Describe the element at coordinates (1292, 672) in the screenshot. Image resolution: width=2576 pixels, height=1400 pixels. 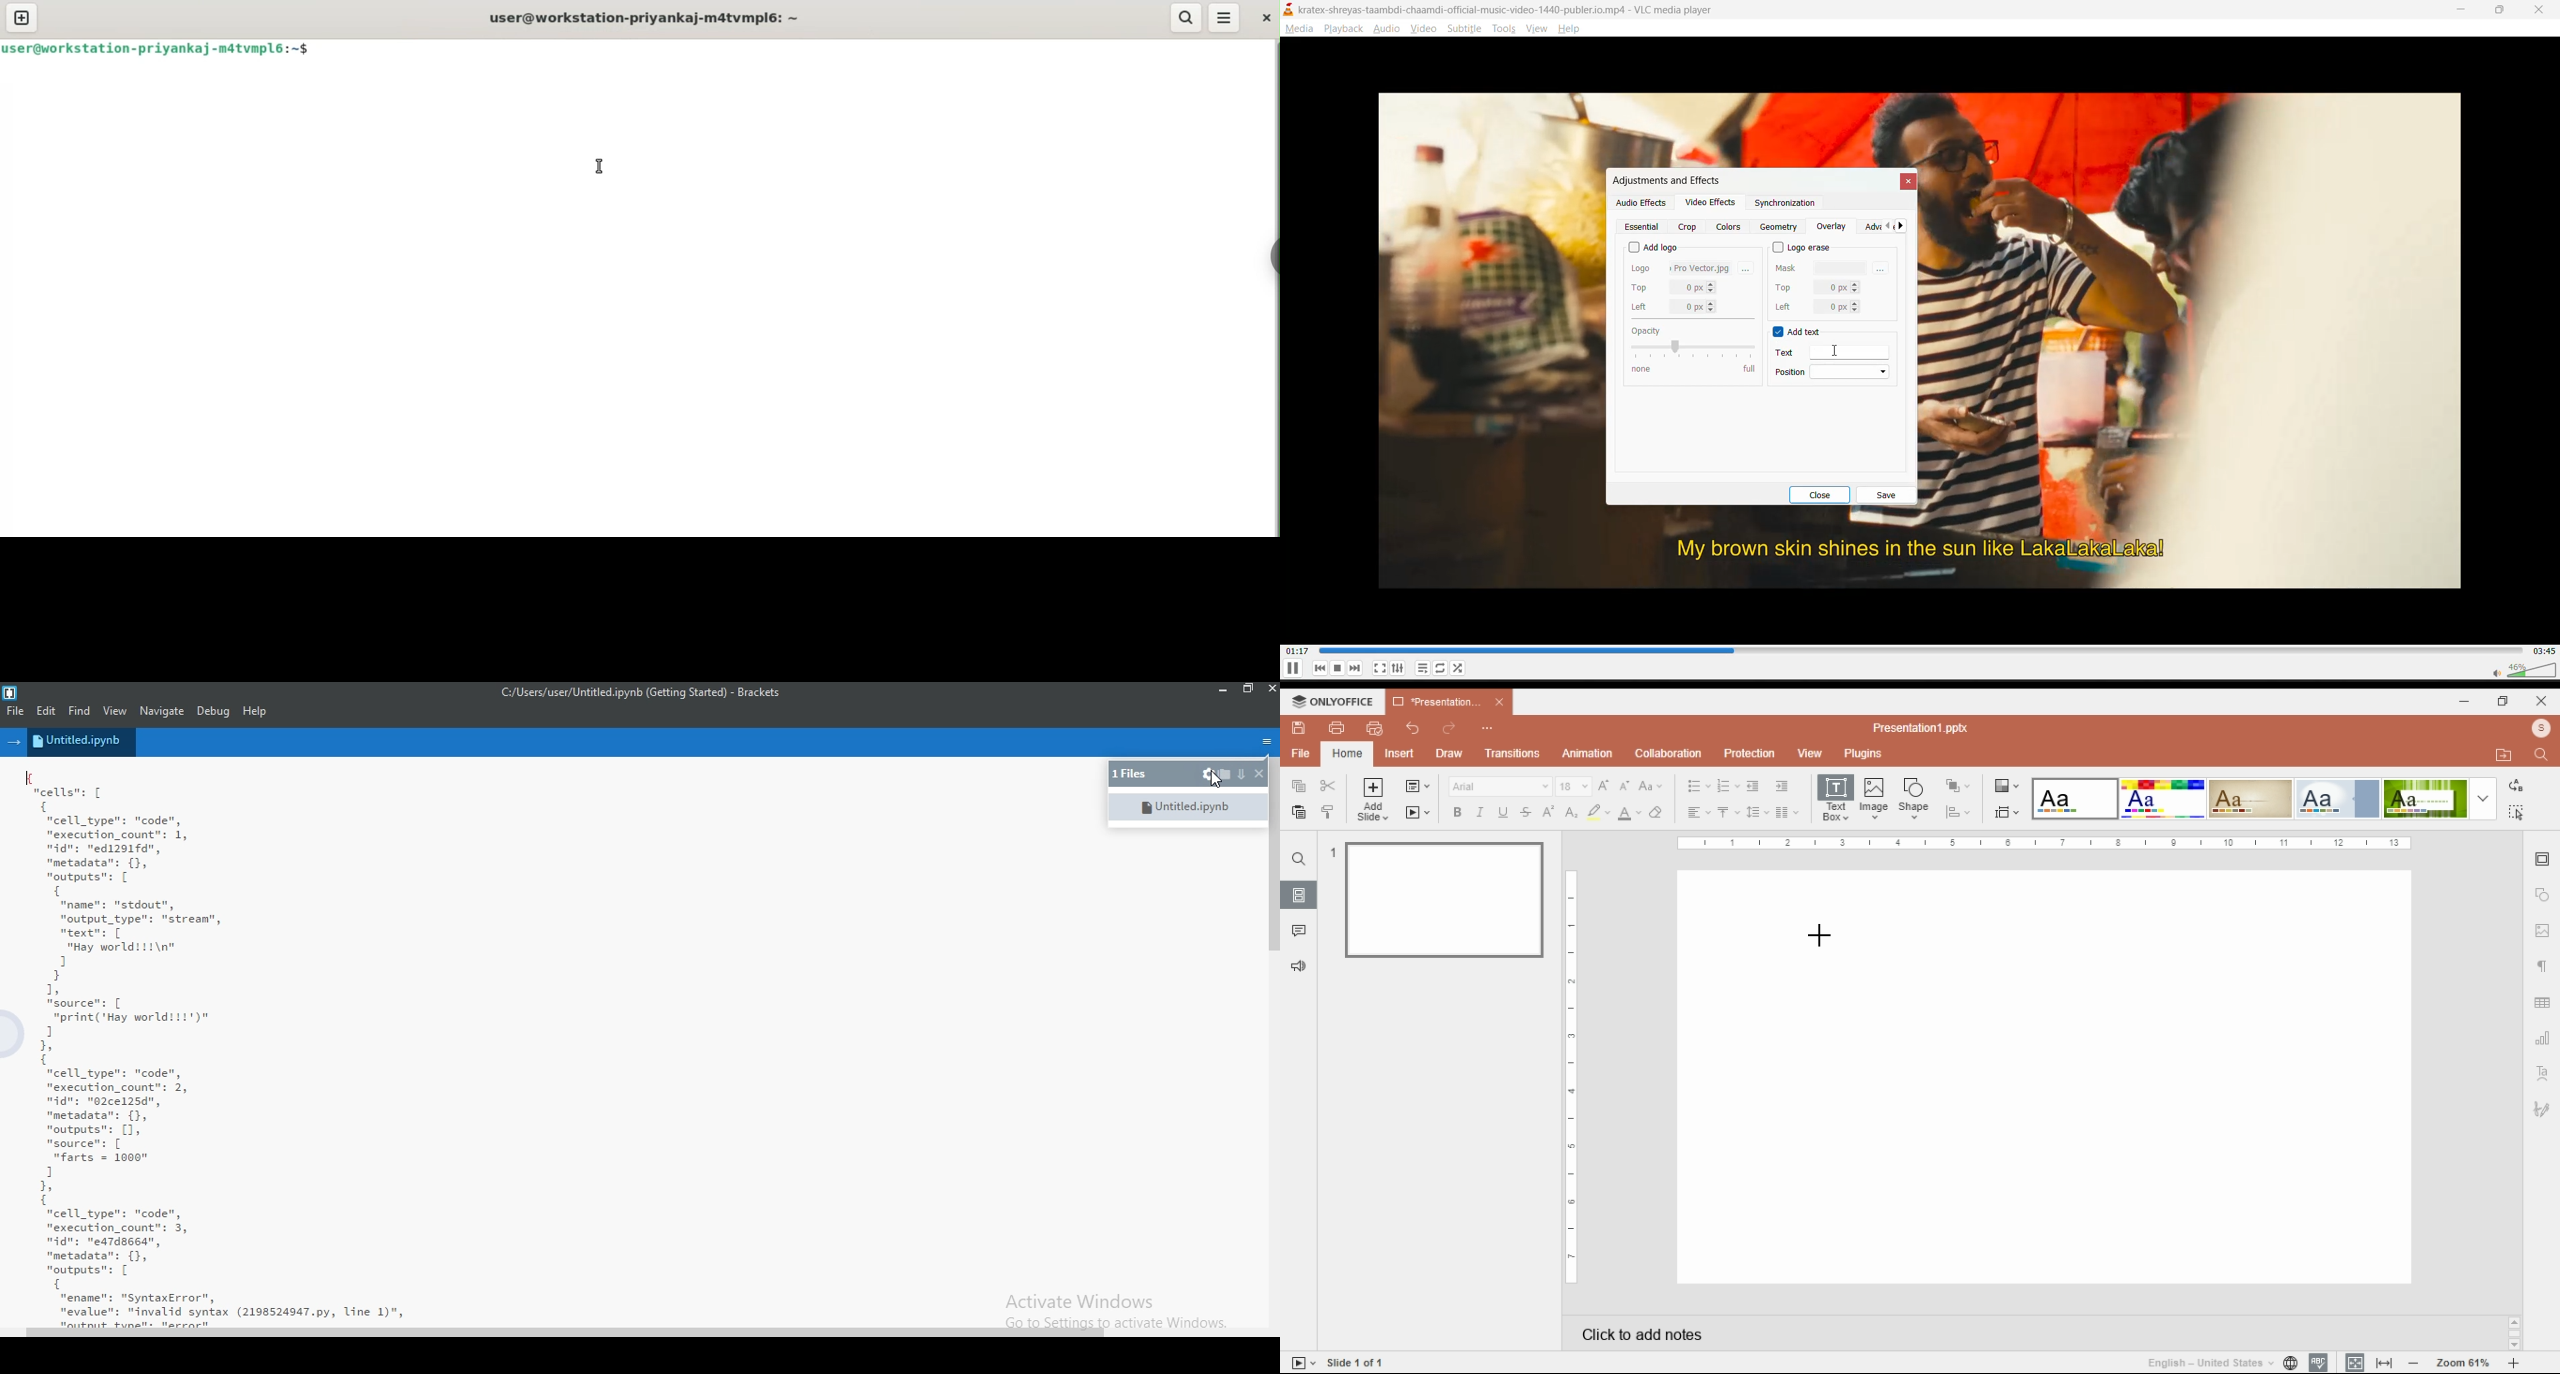
I see `pause` at that location.